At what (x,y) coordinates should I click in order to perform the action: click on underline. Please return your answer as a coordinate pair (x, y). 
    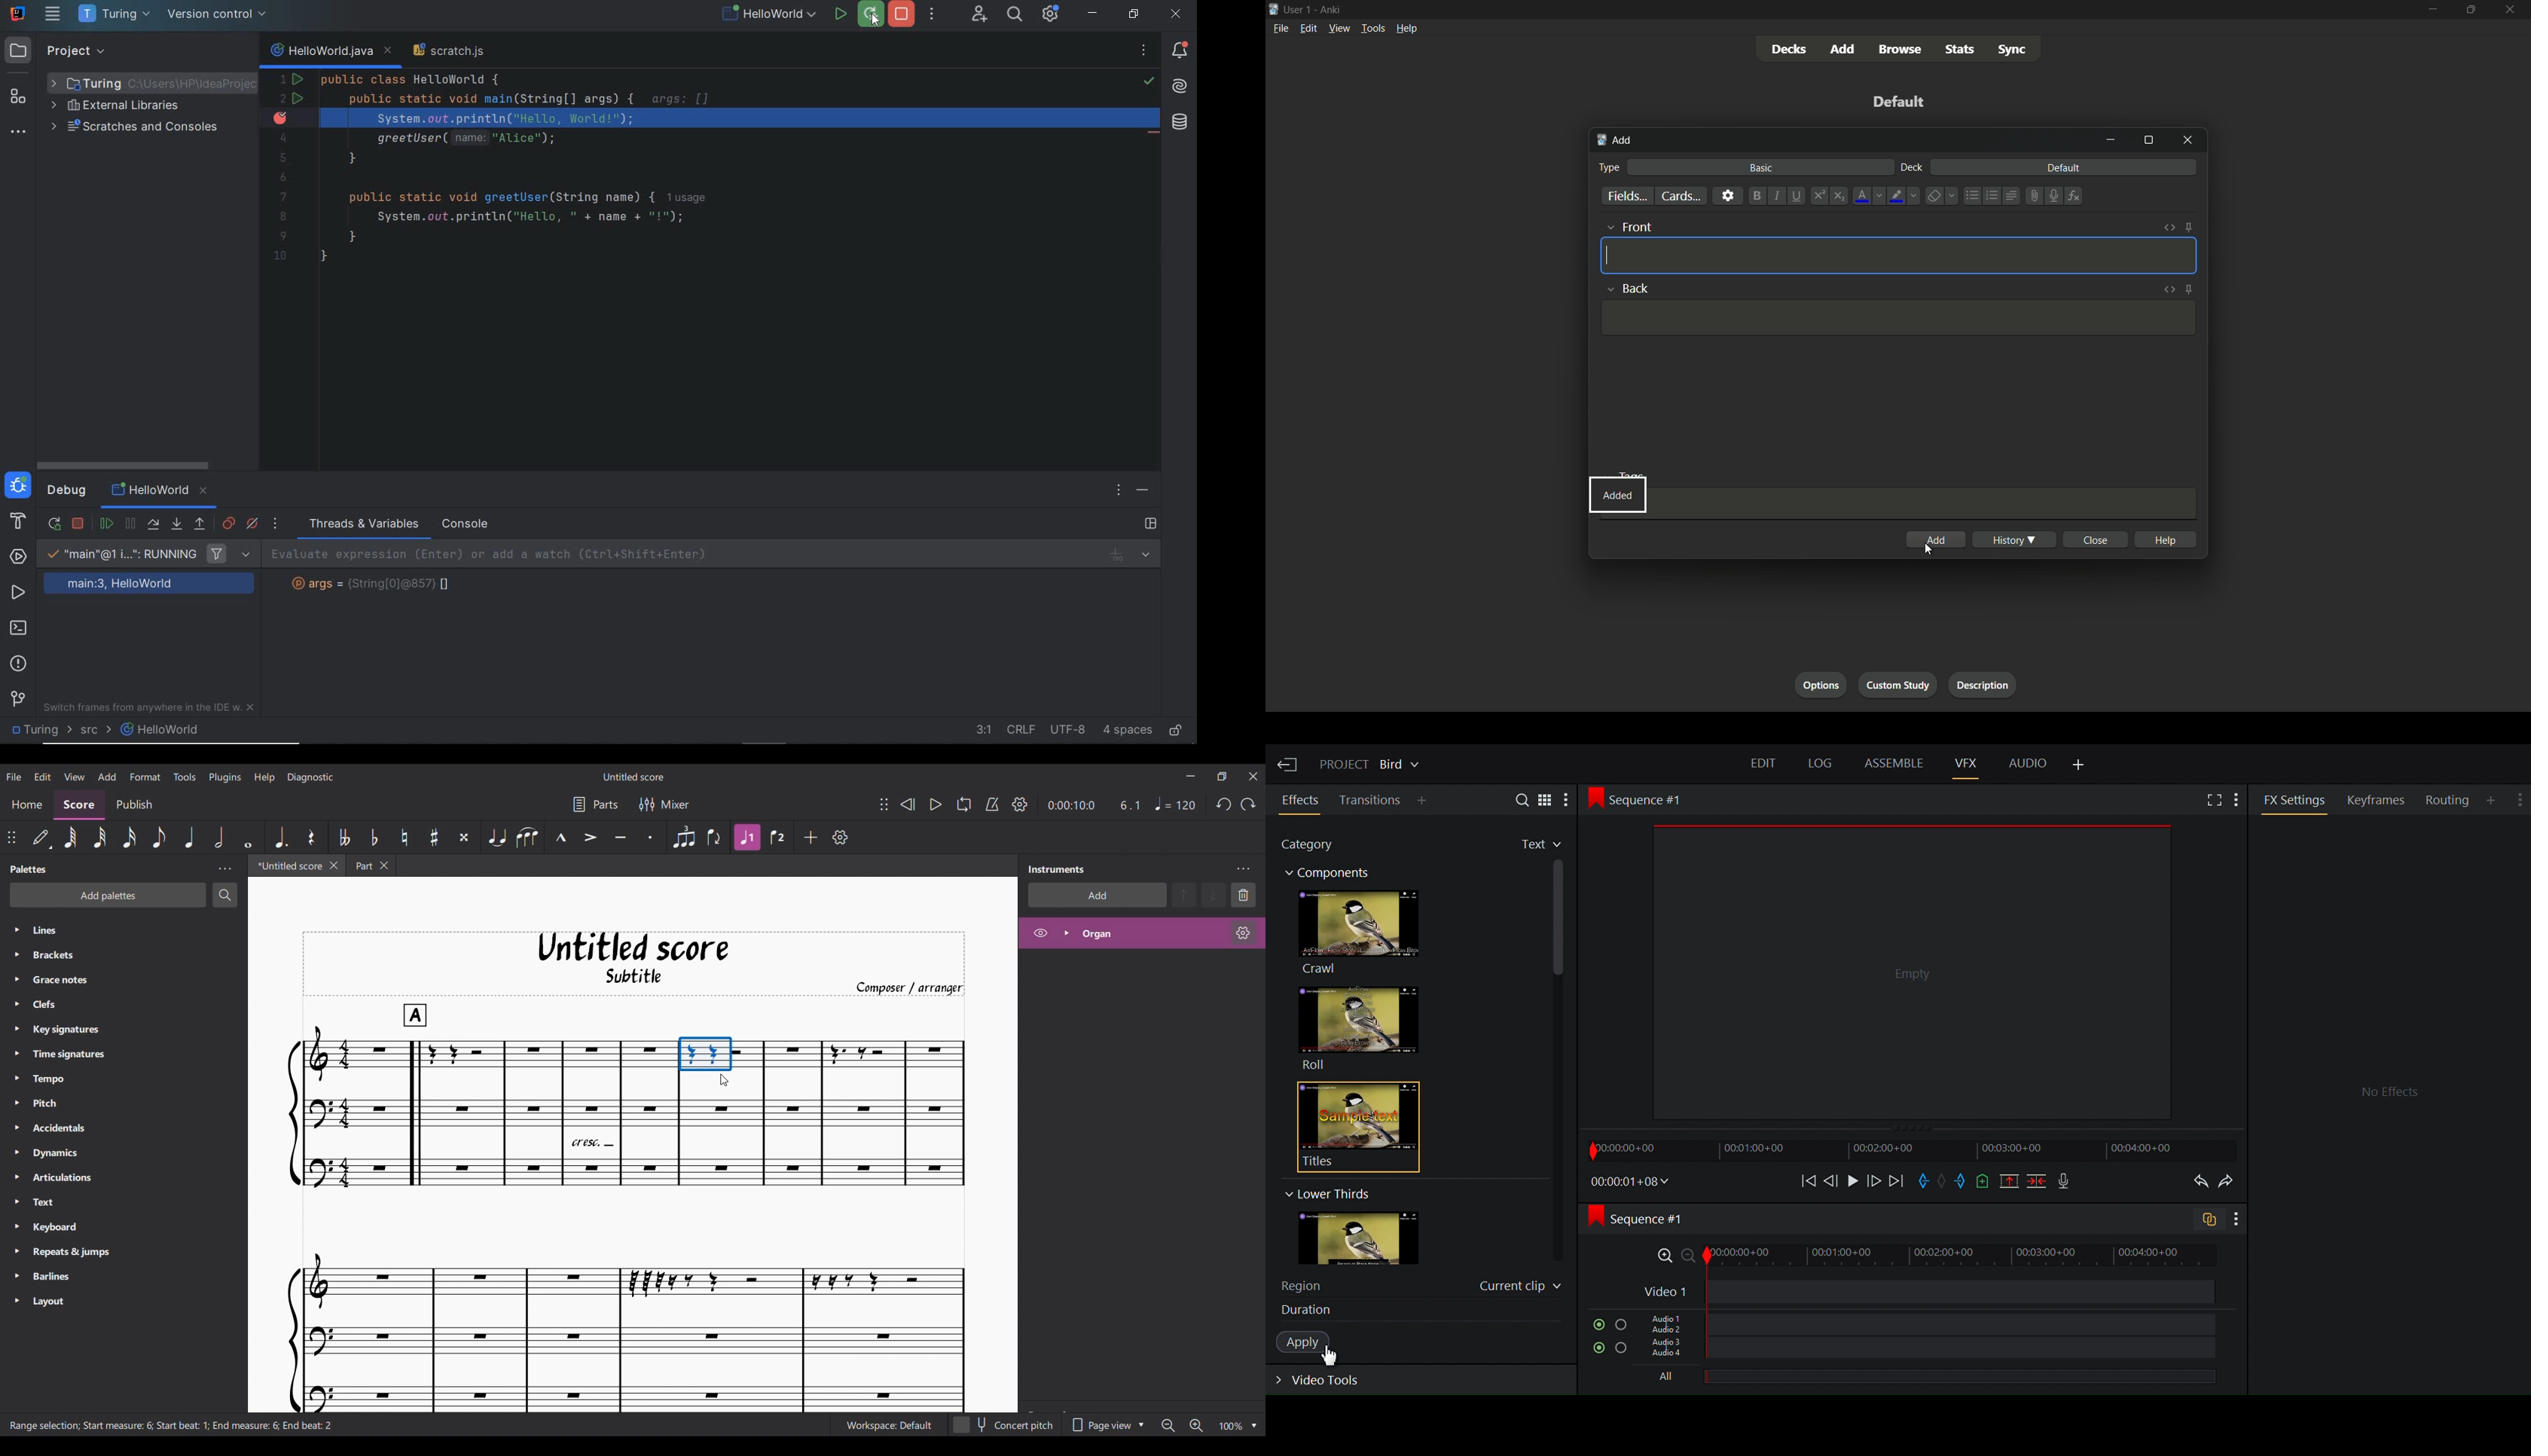
    Looking at the image, I should click on (1799, 196).